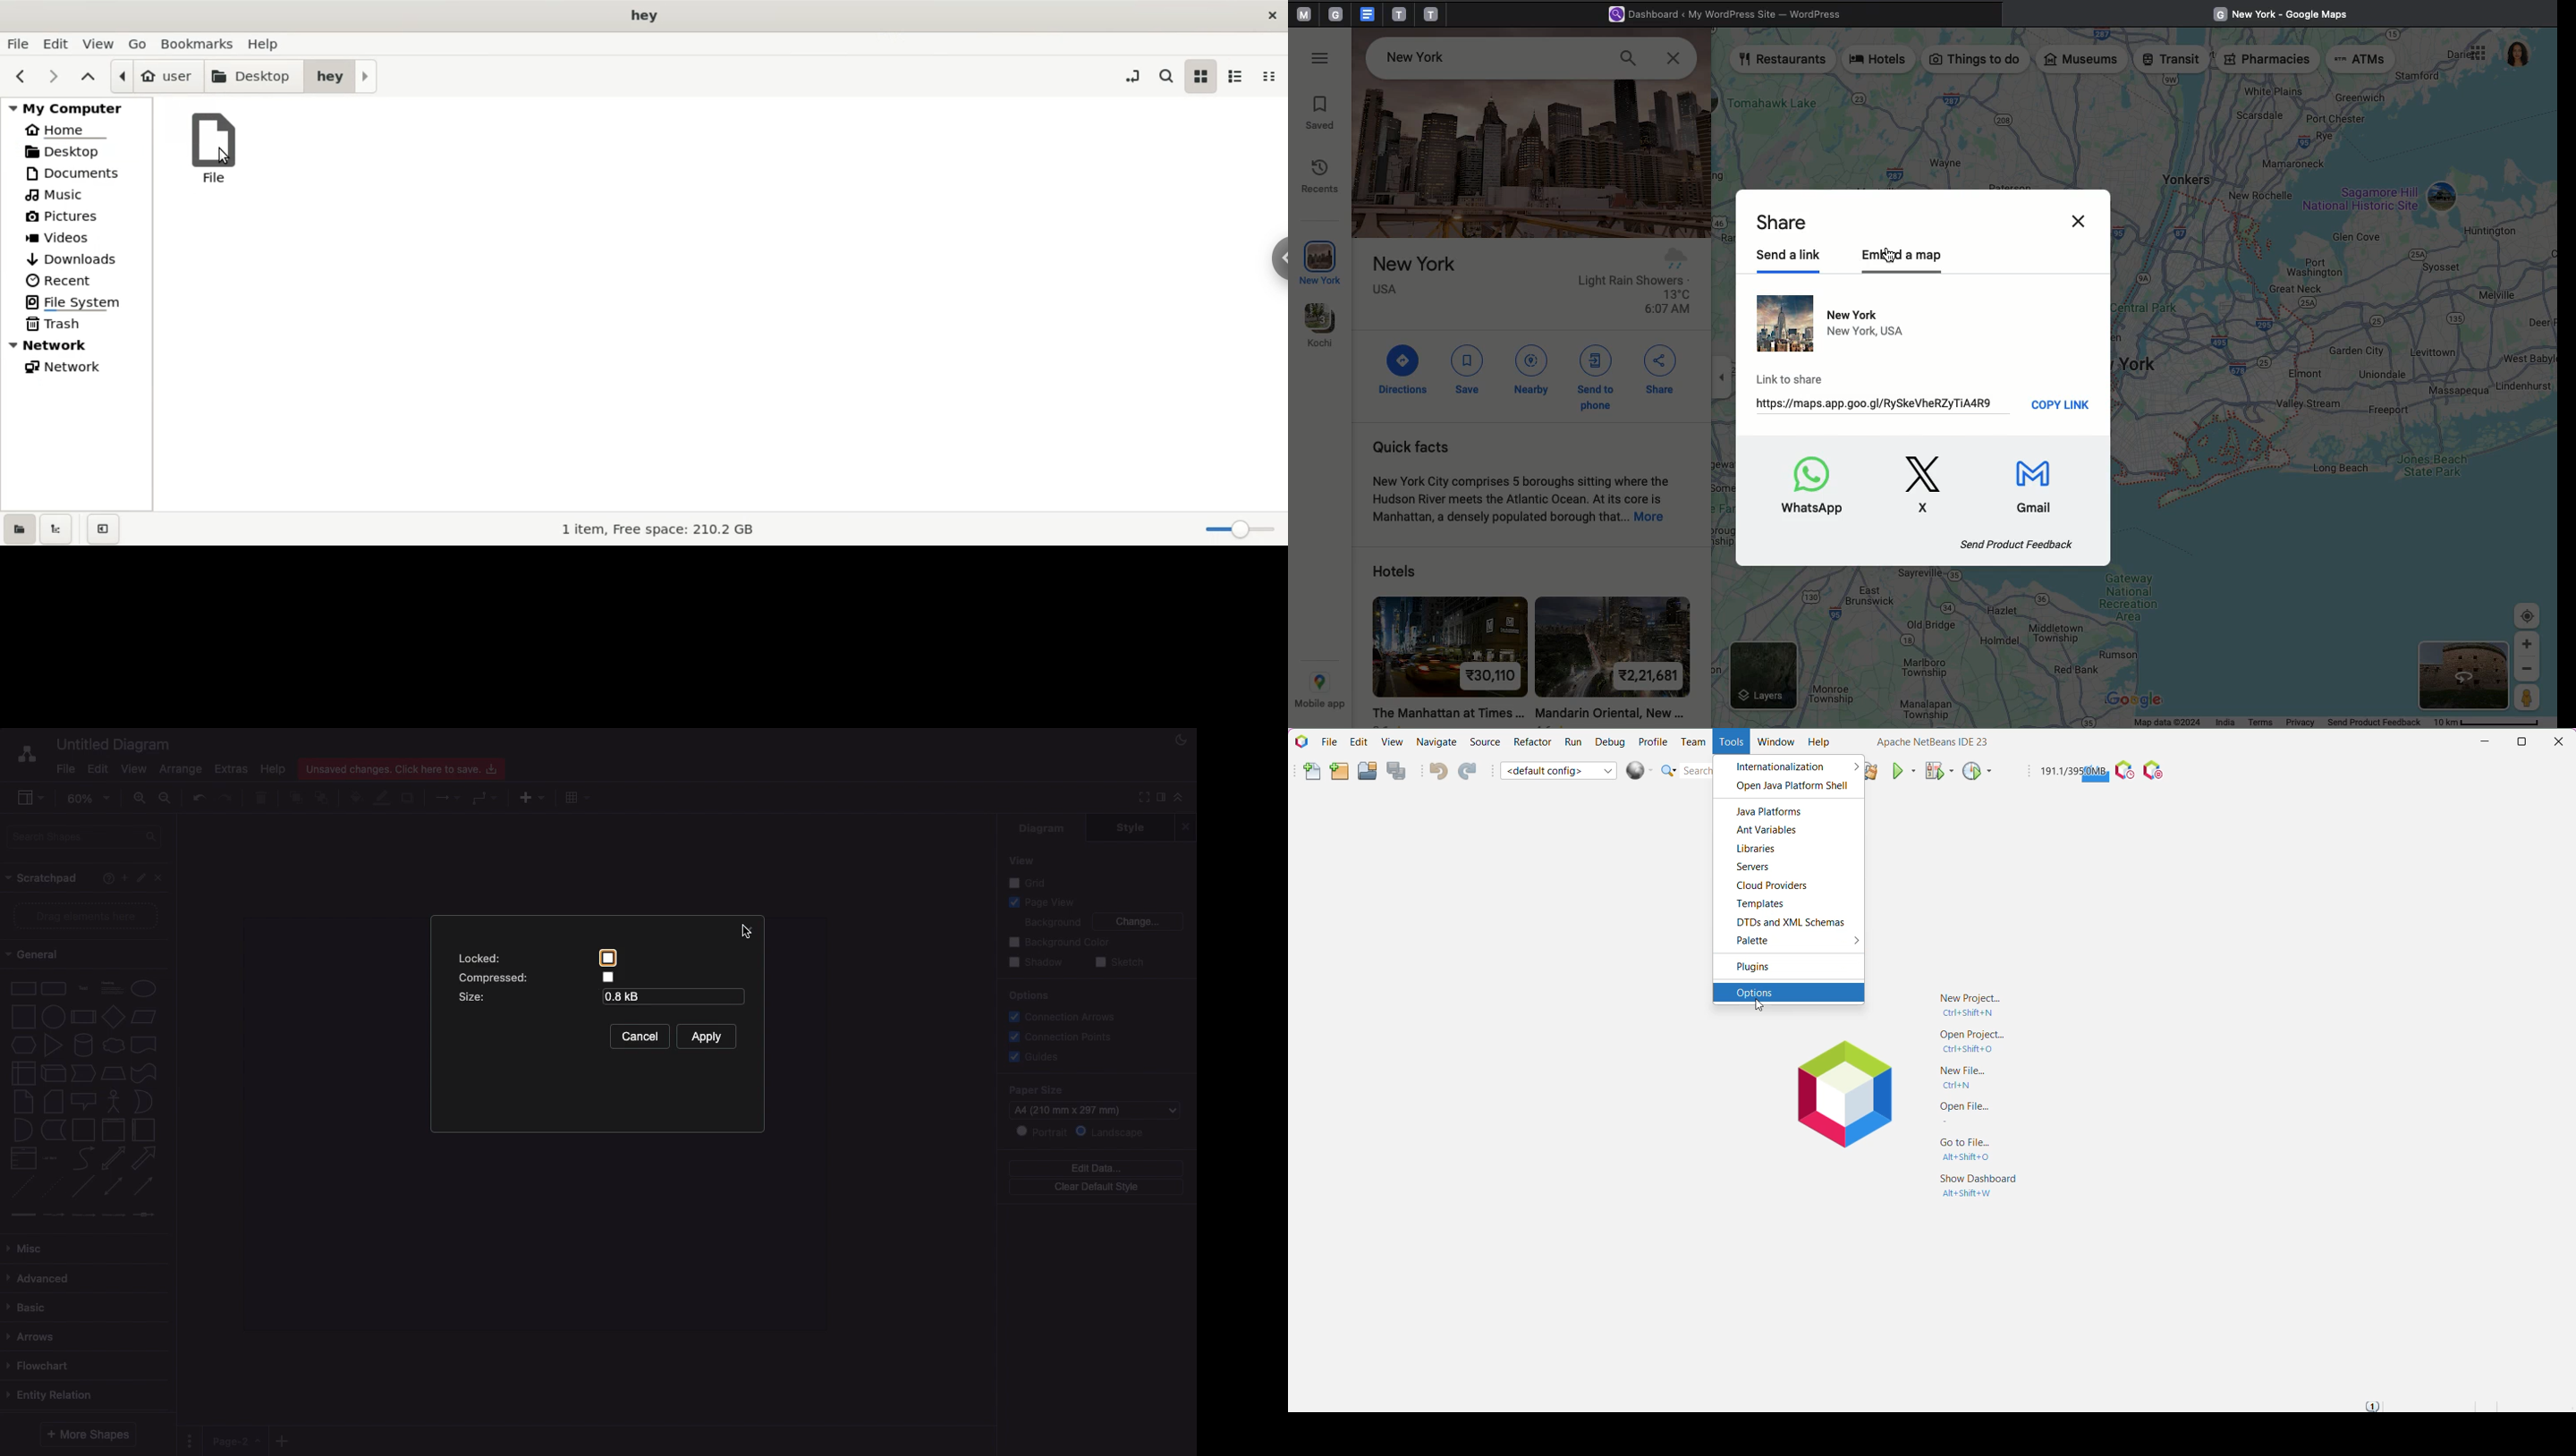 Image resolution: width=2576 pixels, height=1456 pixels. I want to click on Table, so click(579, 797).